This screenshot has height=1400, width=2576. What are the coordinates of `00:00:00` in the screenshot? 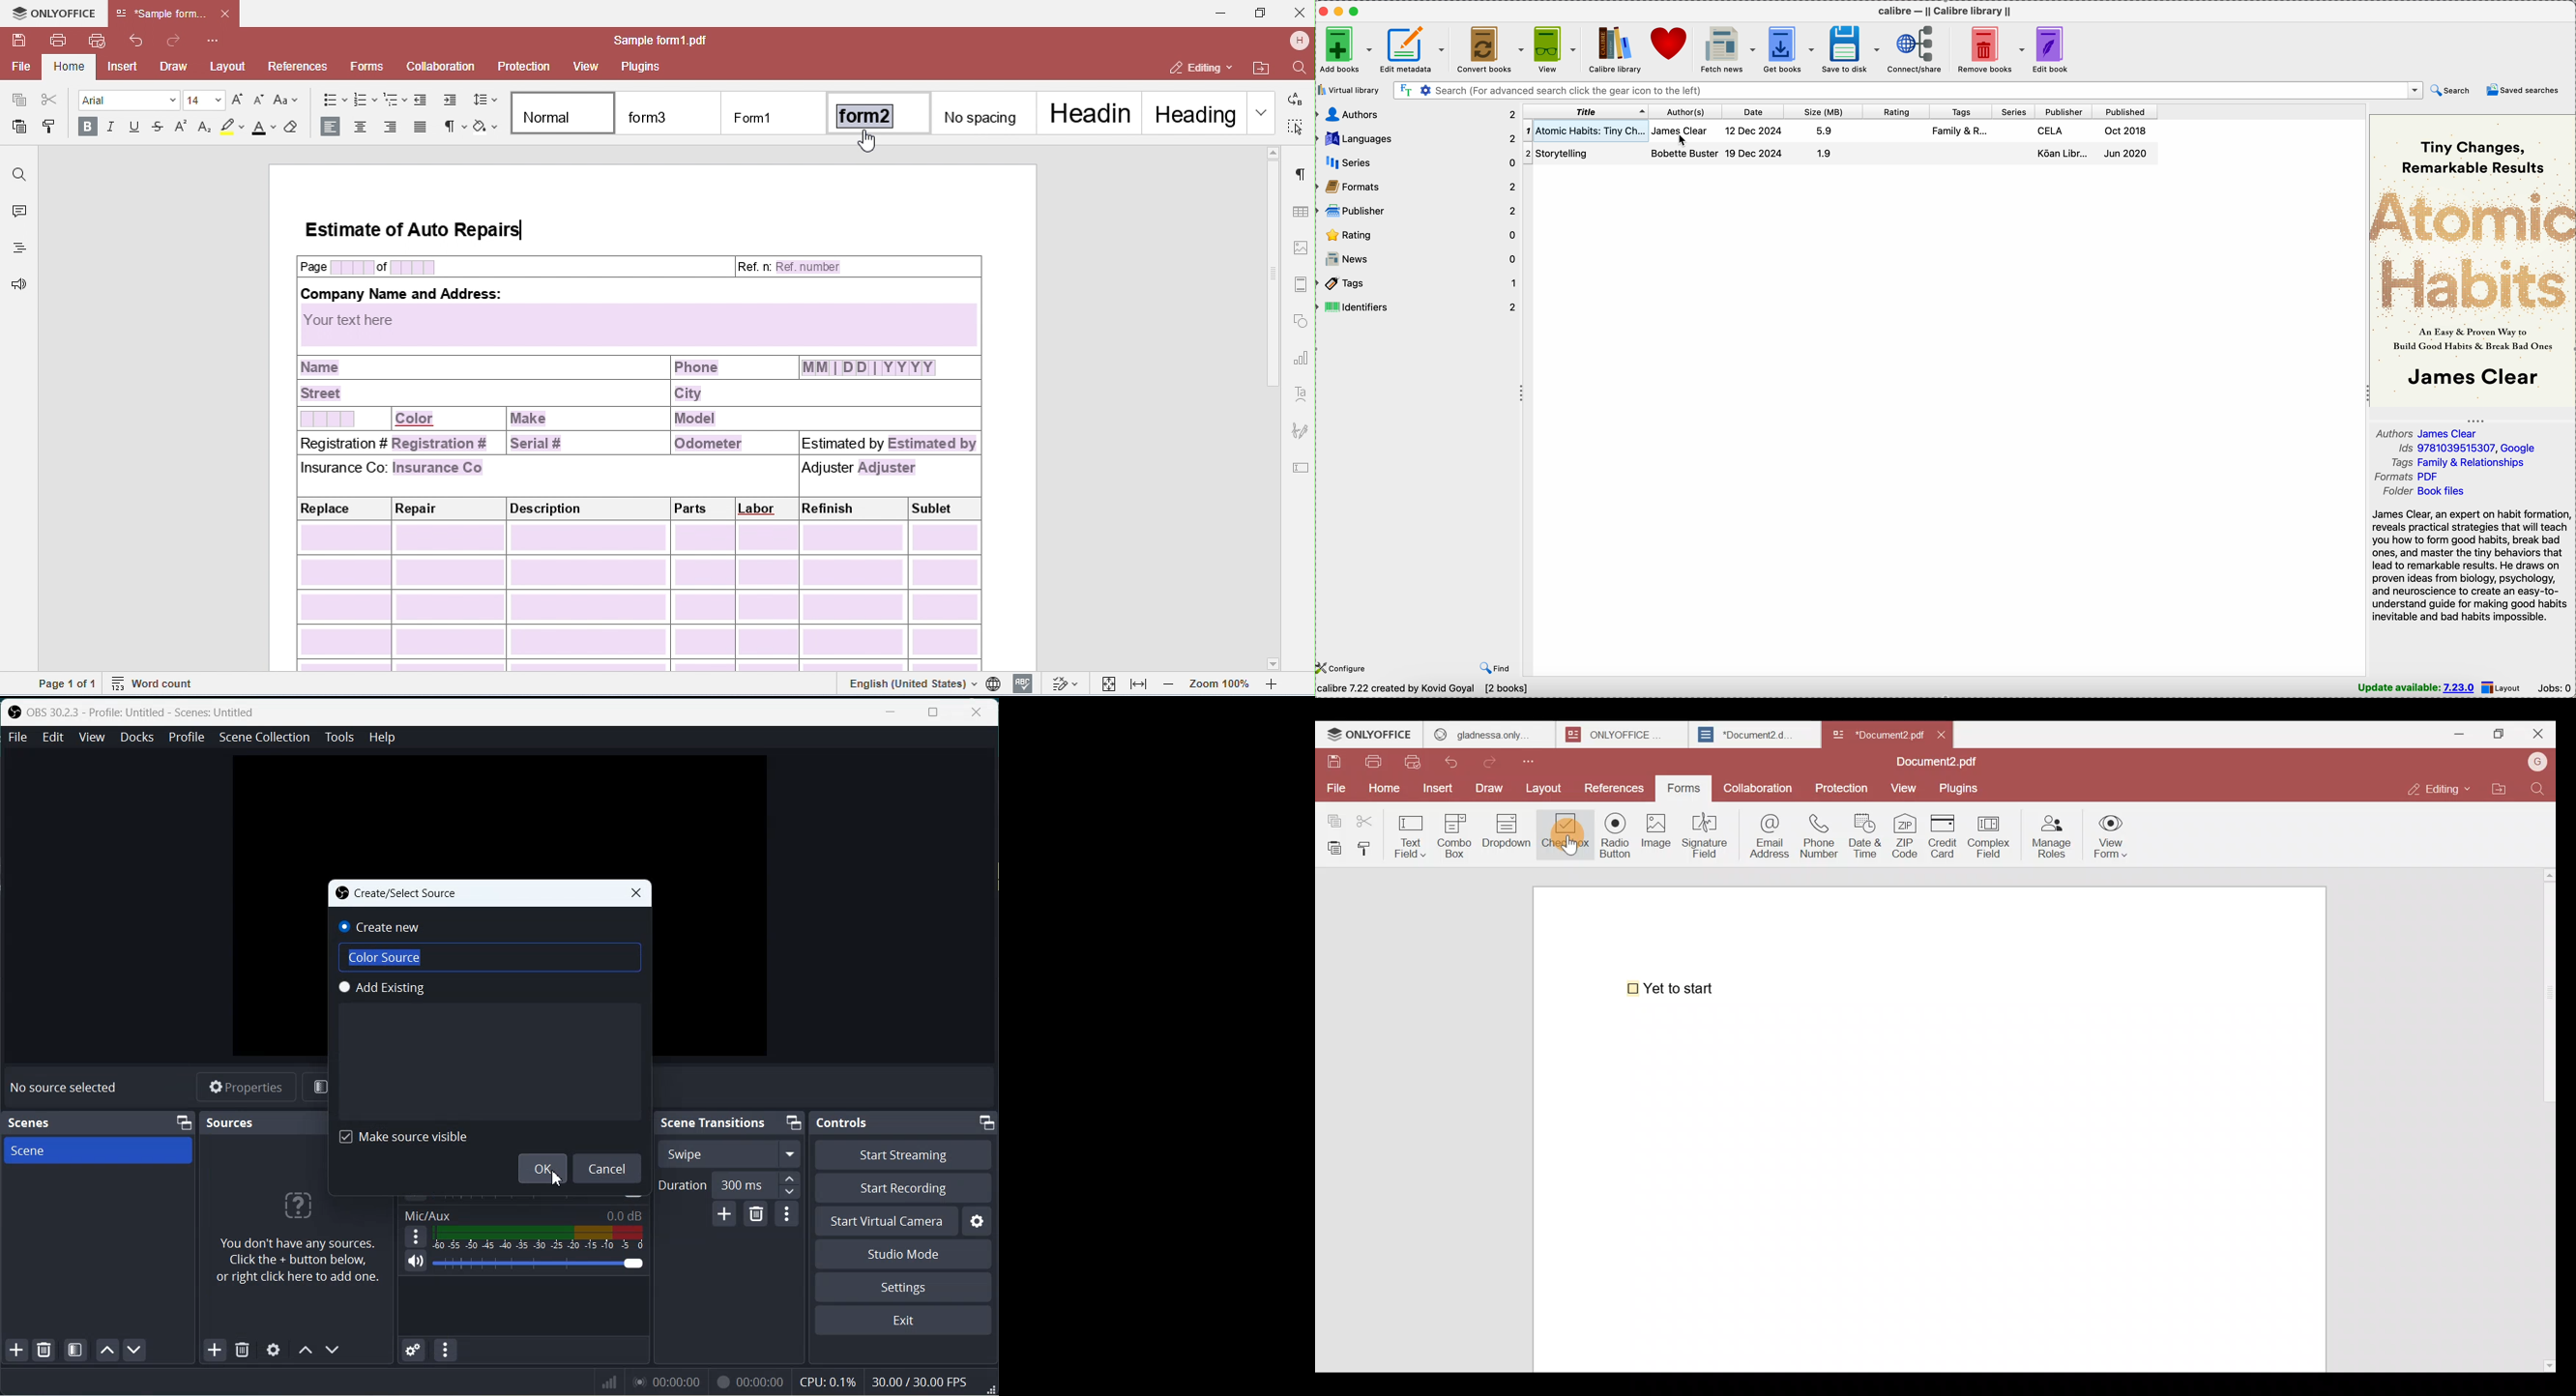 It's located at (669, 1380).